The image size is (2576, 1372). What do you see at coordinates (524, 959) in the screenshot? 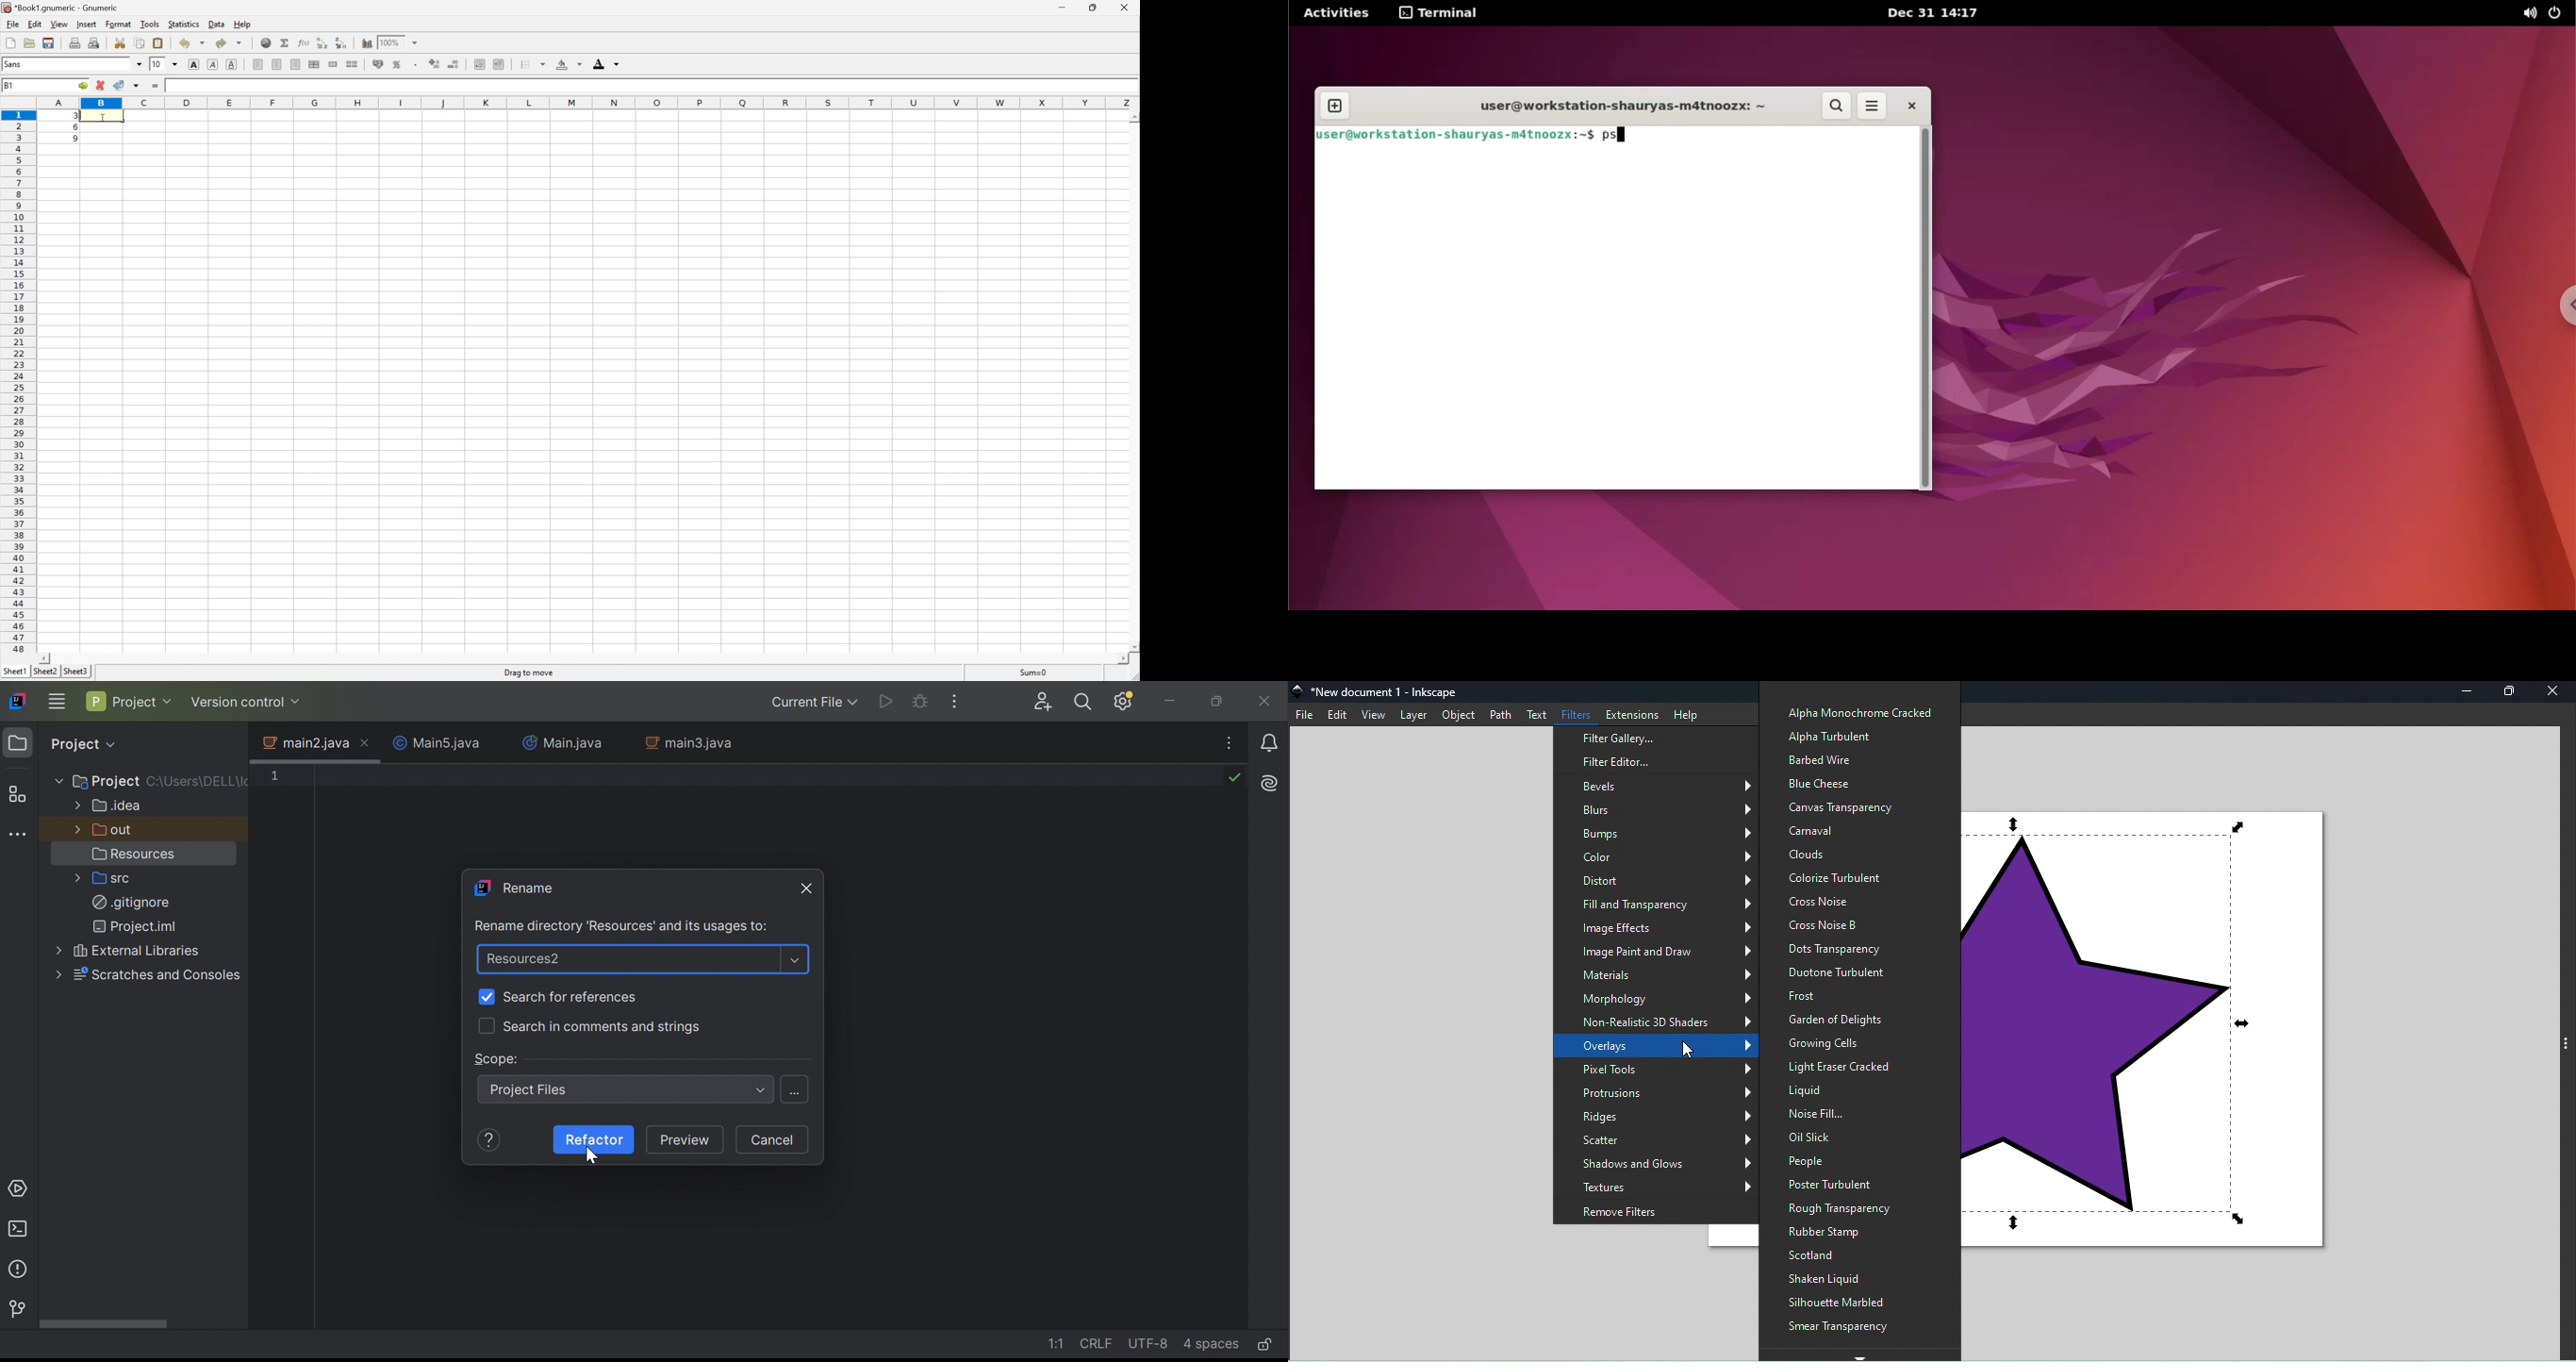
I see `Resources2` at bounding box center [524, 959].